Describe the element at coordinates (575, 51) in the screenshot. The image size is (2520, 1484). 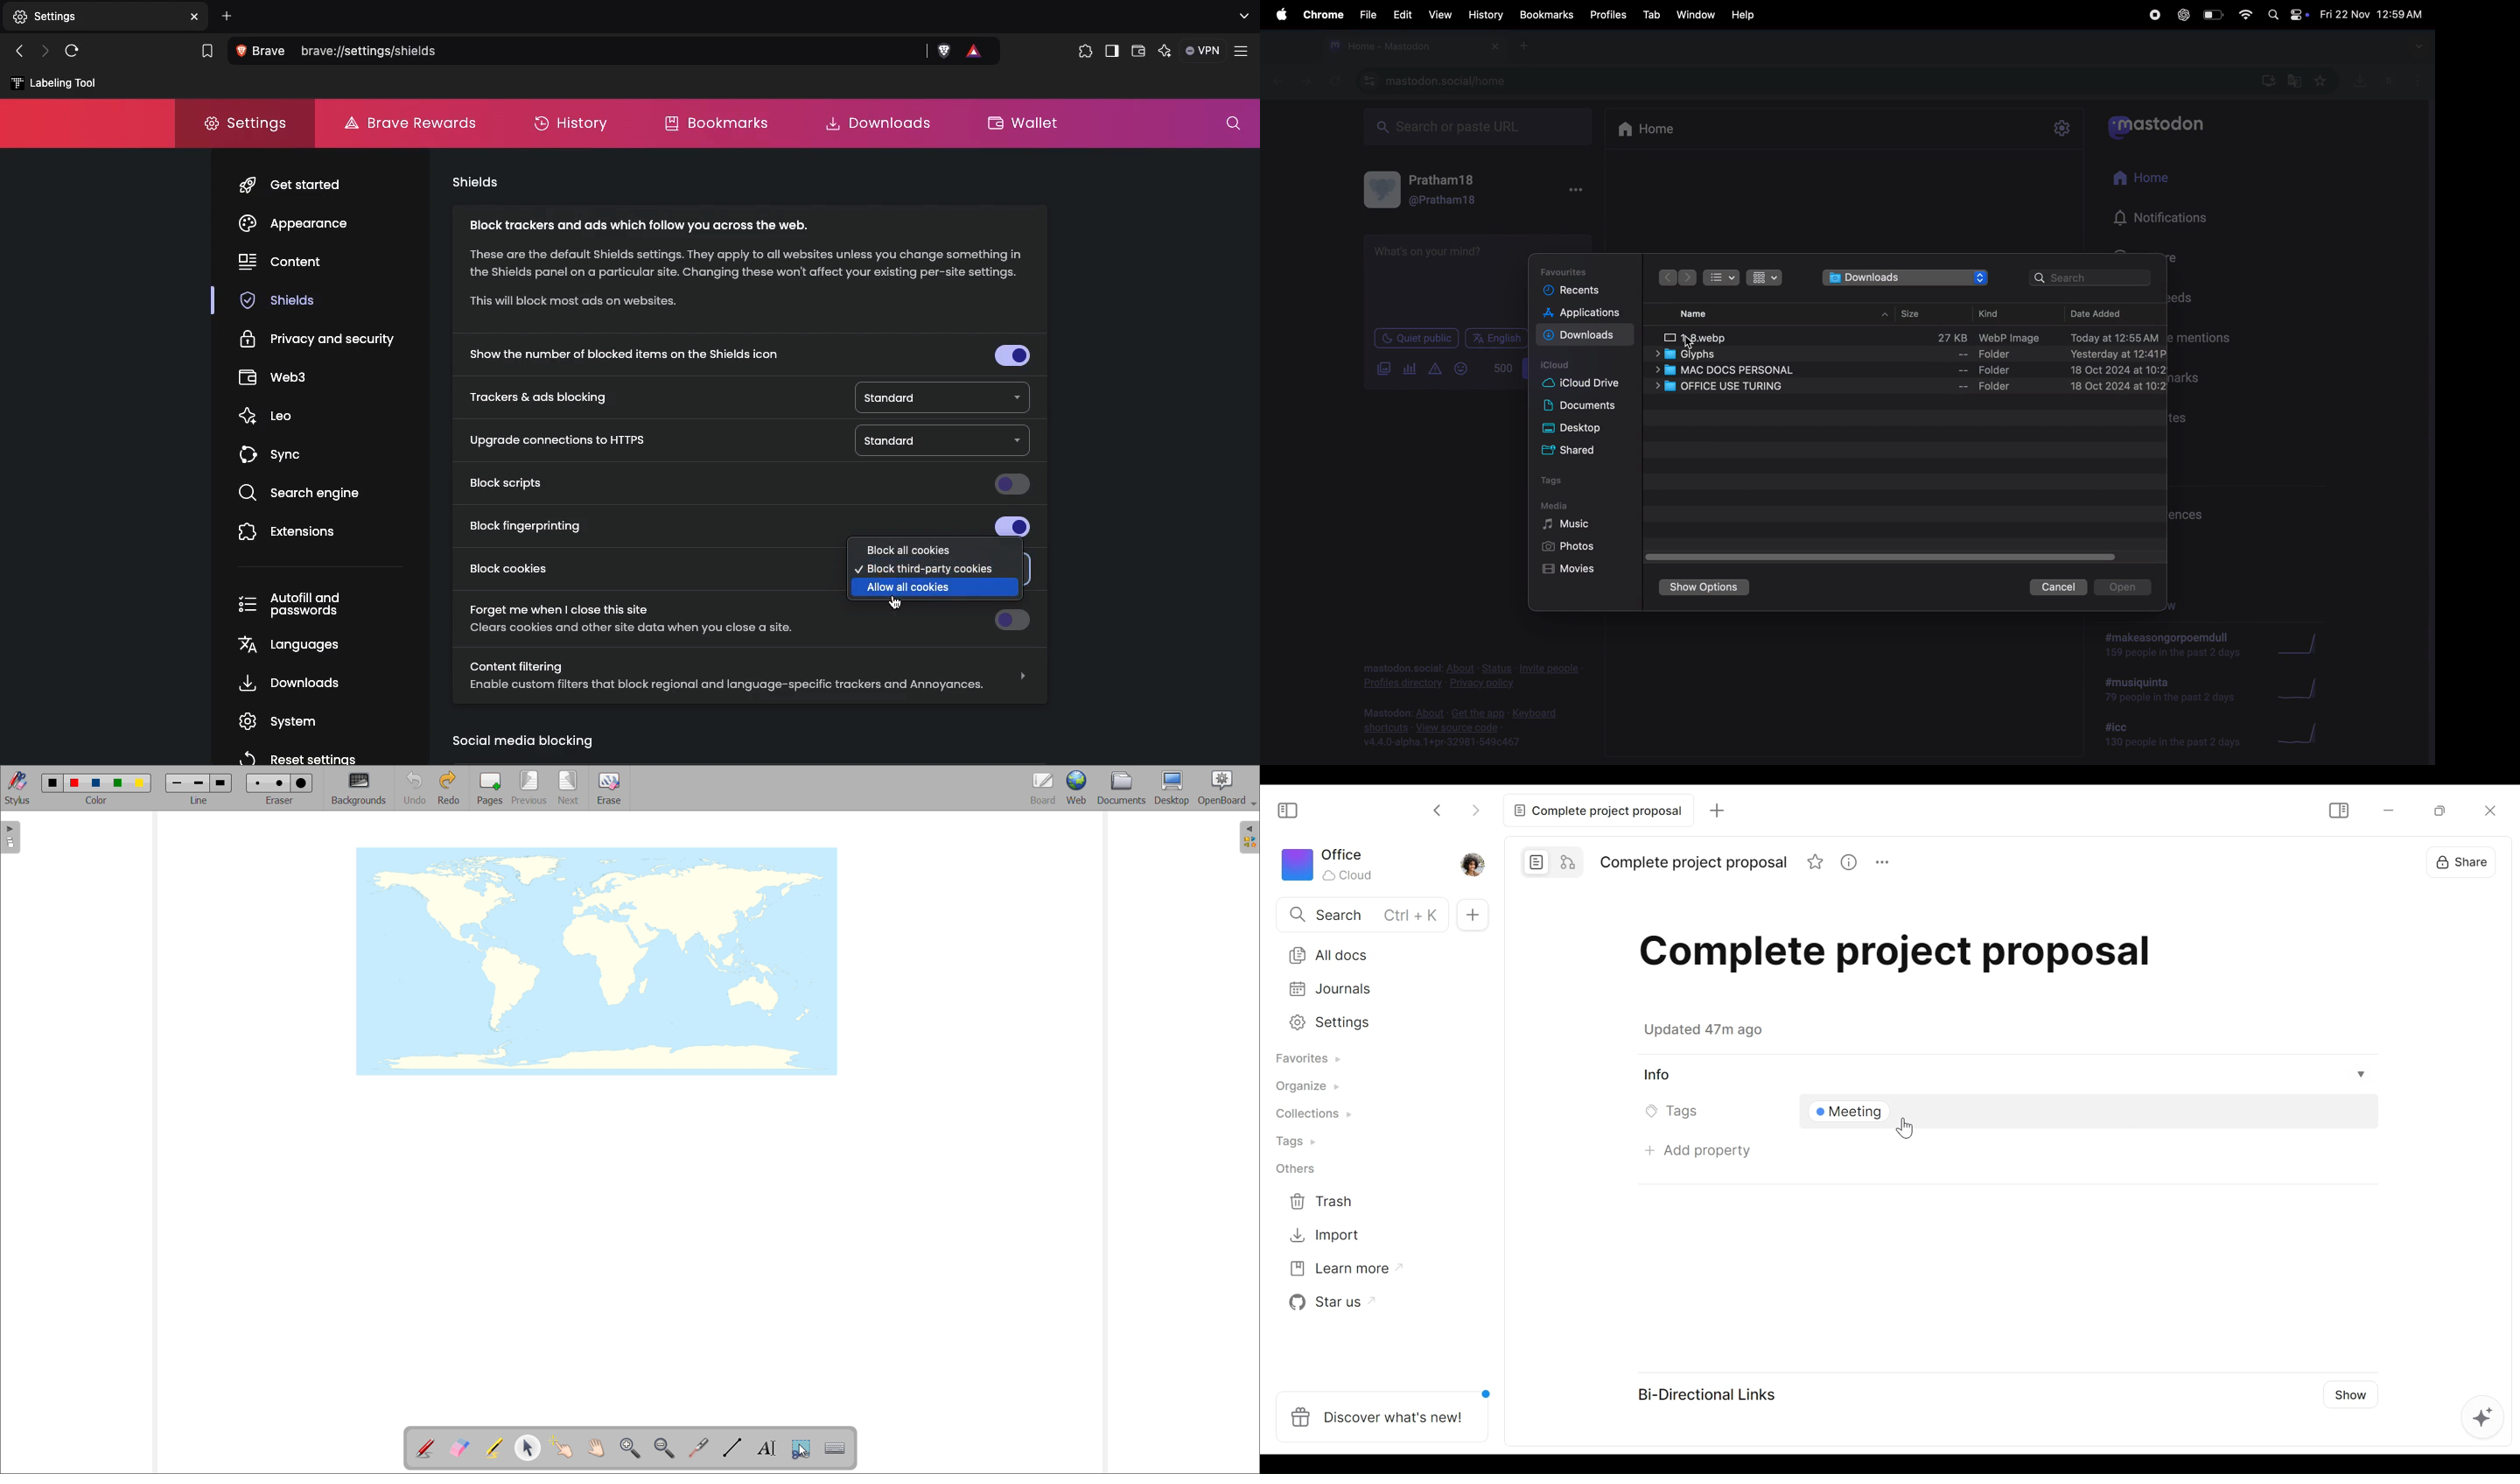
I see `Search` at that location.